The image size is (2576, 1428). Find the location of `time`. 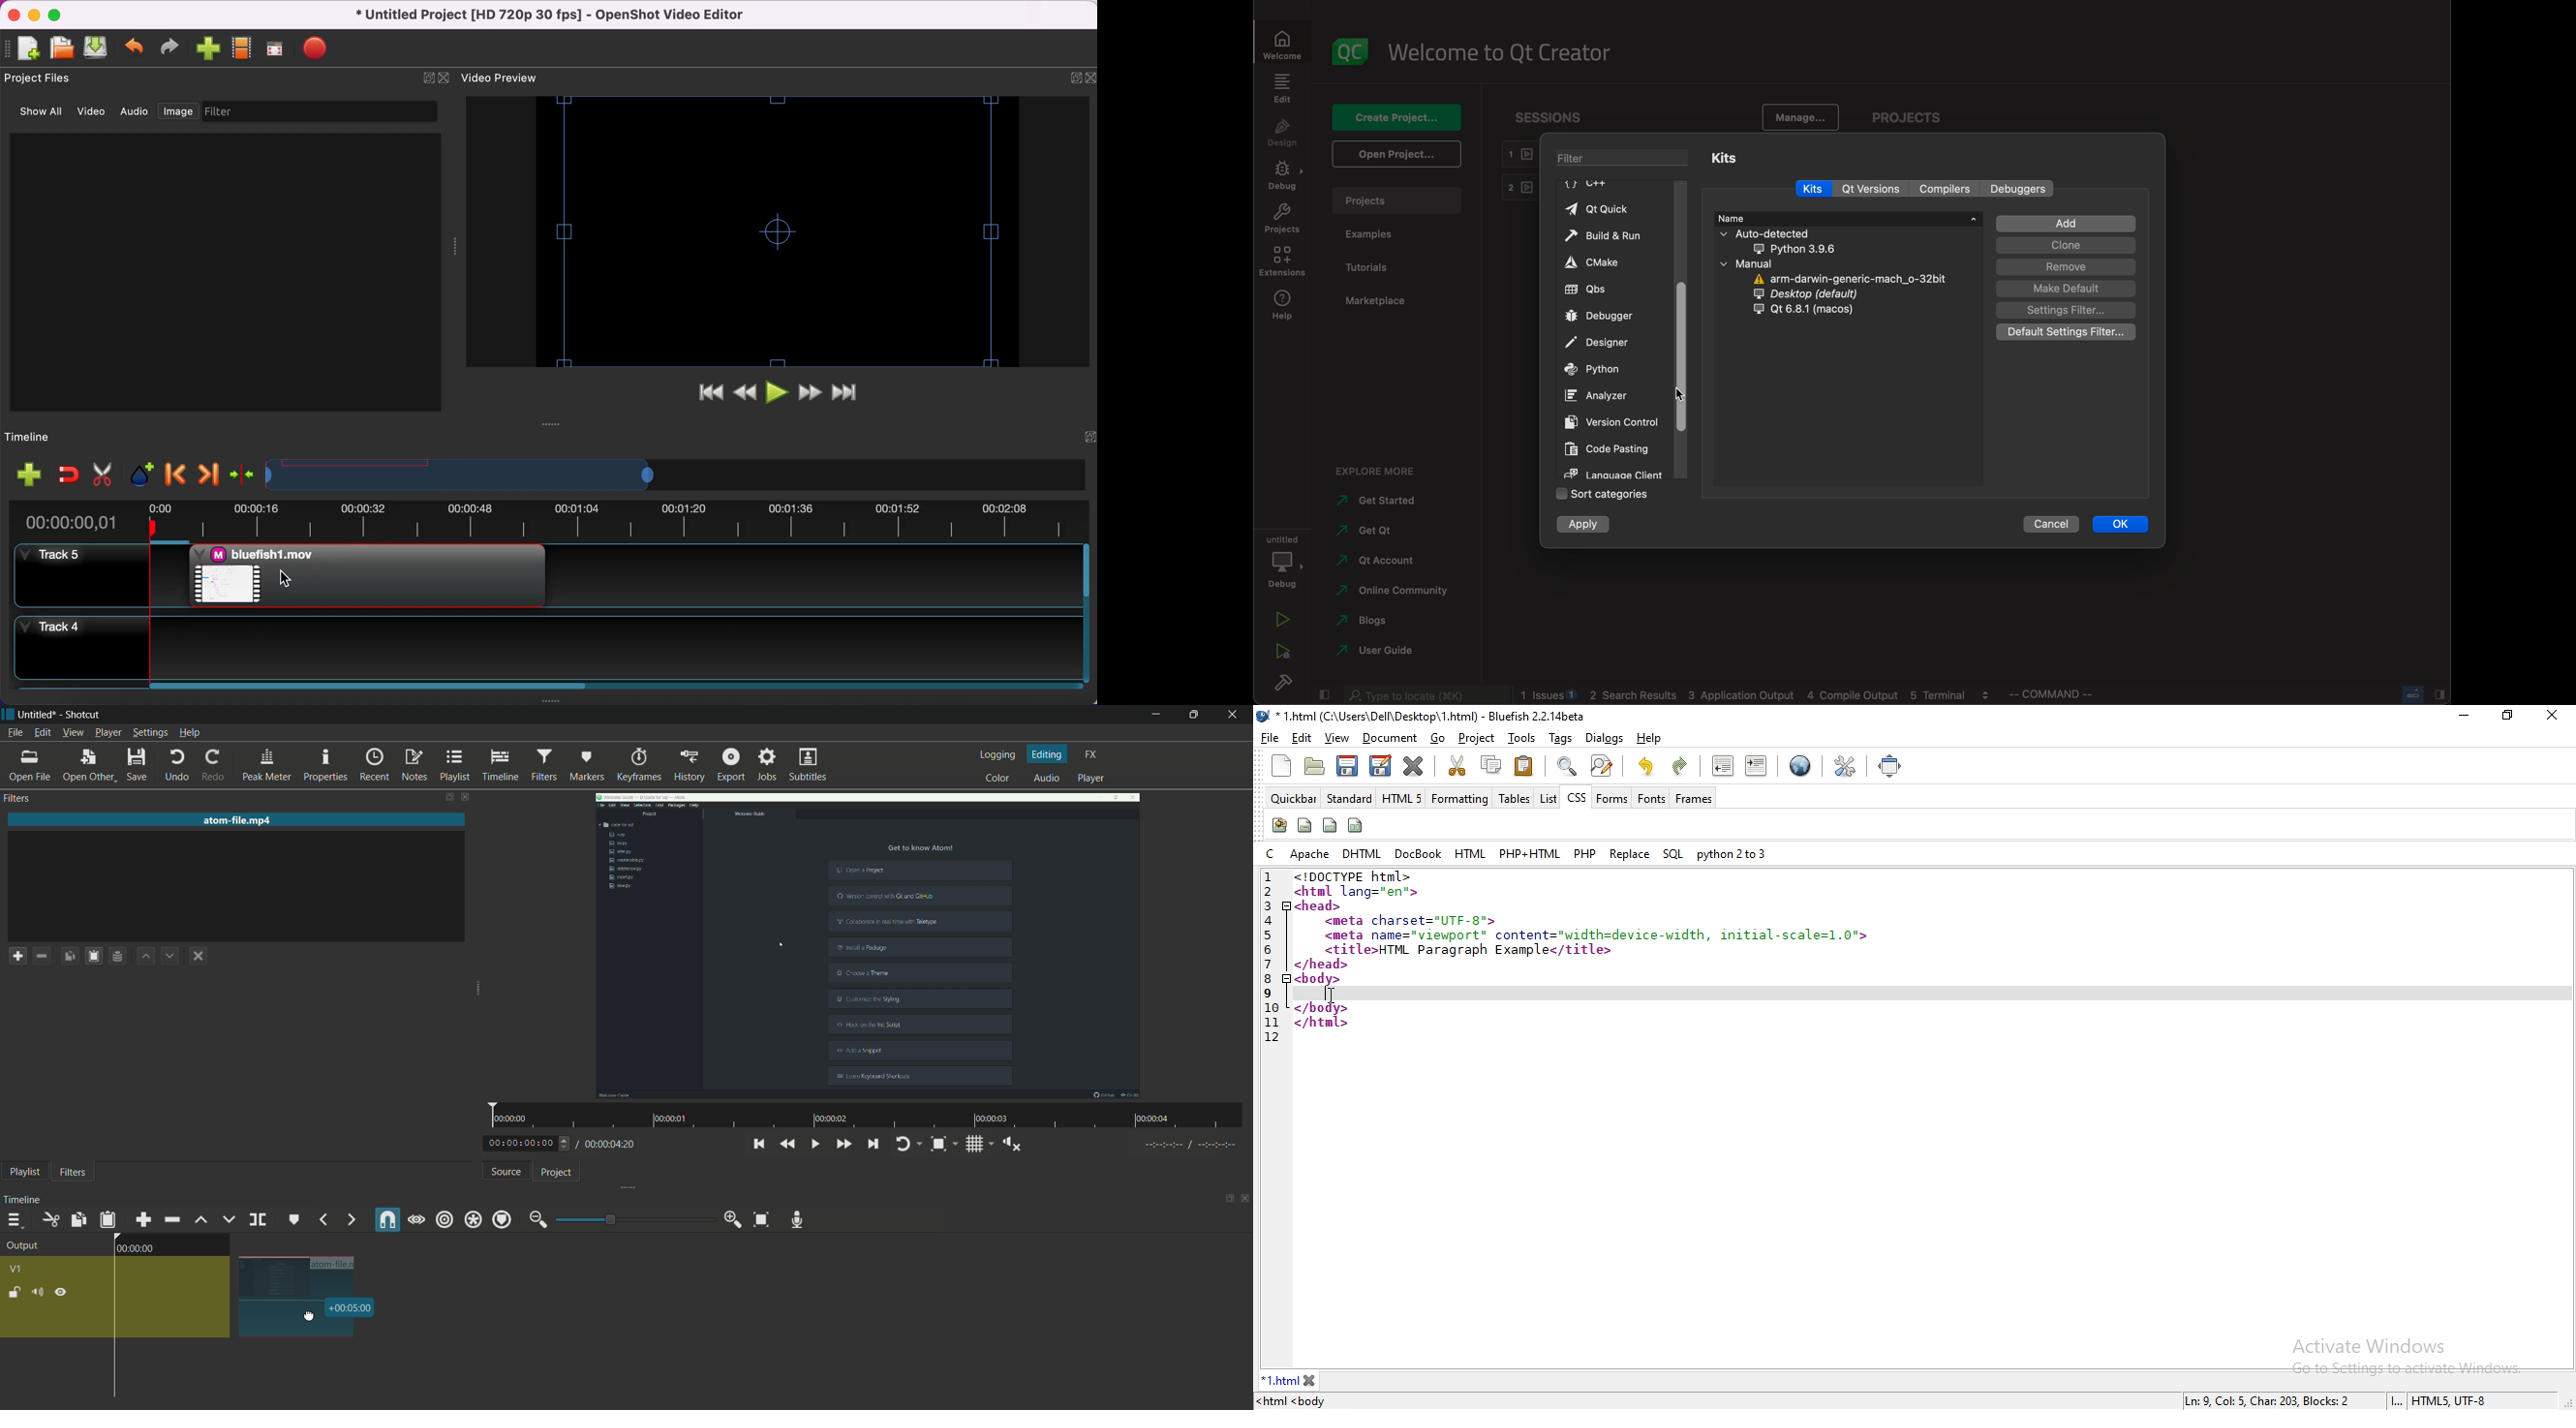

time is located at coordinates (870, 1116).